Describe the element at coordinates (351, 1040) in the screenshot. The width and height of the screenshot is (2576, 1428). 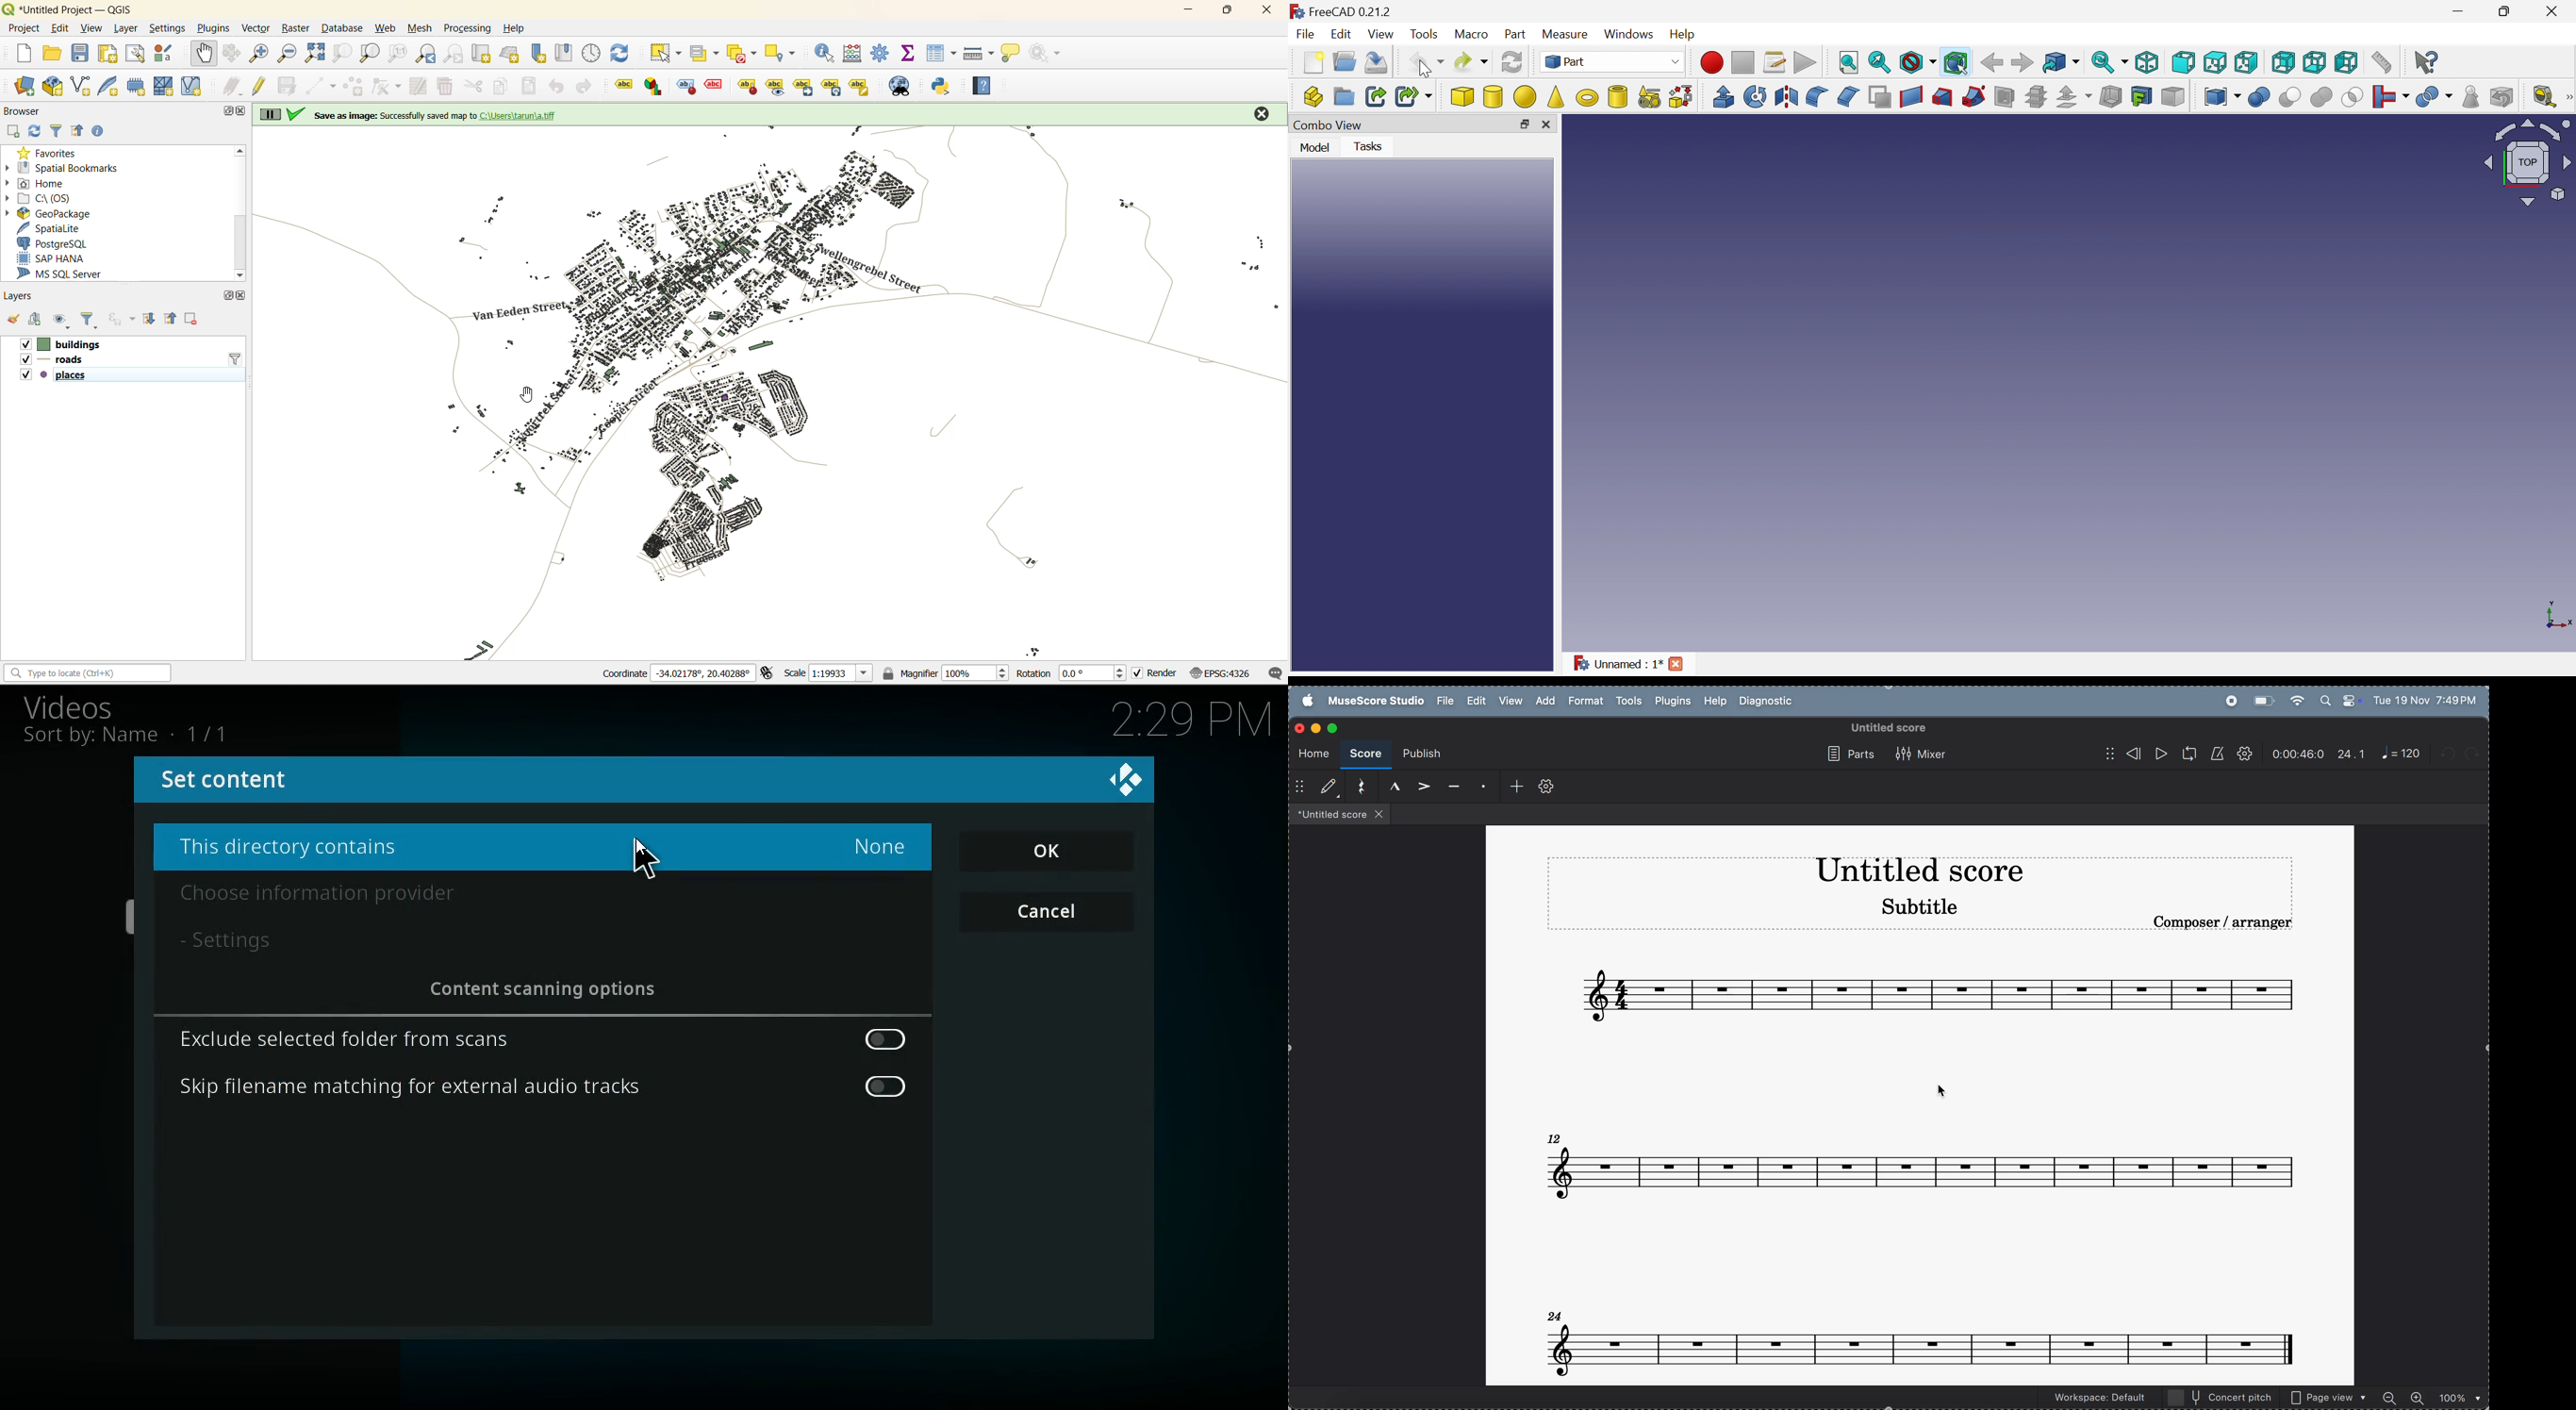
I see `exclude selected folder from scans` at that location.